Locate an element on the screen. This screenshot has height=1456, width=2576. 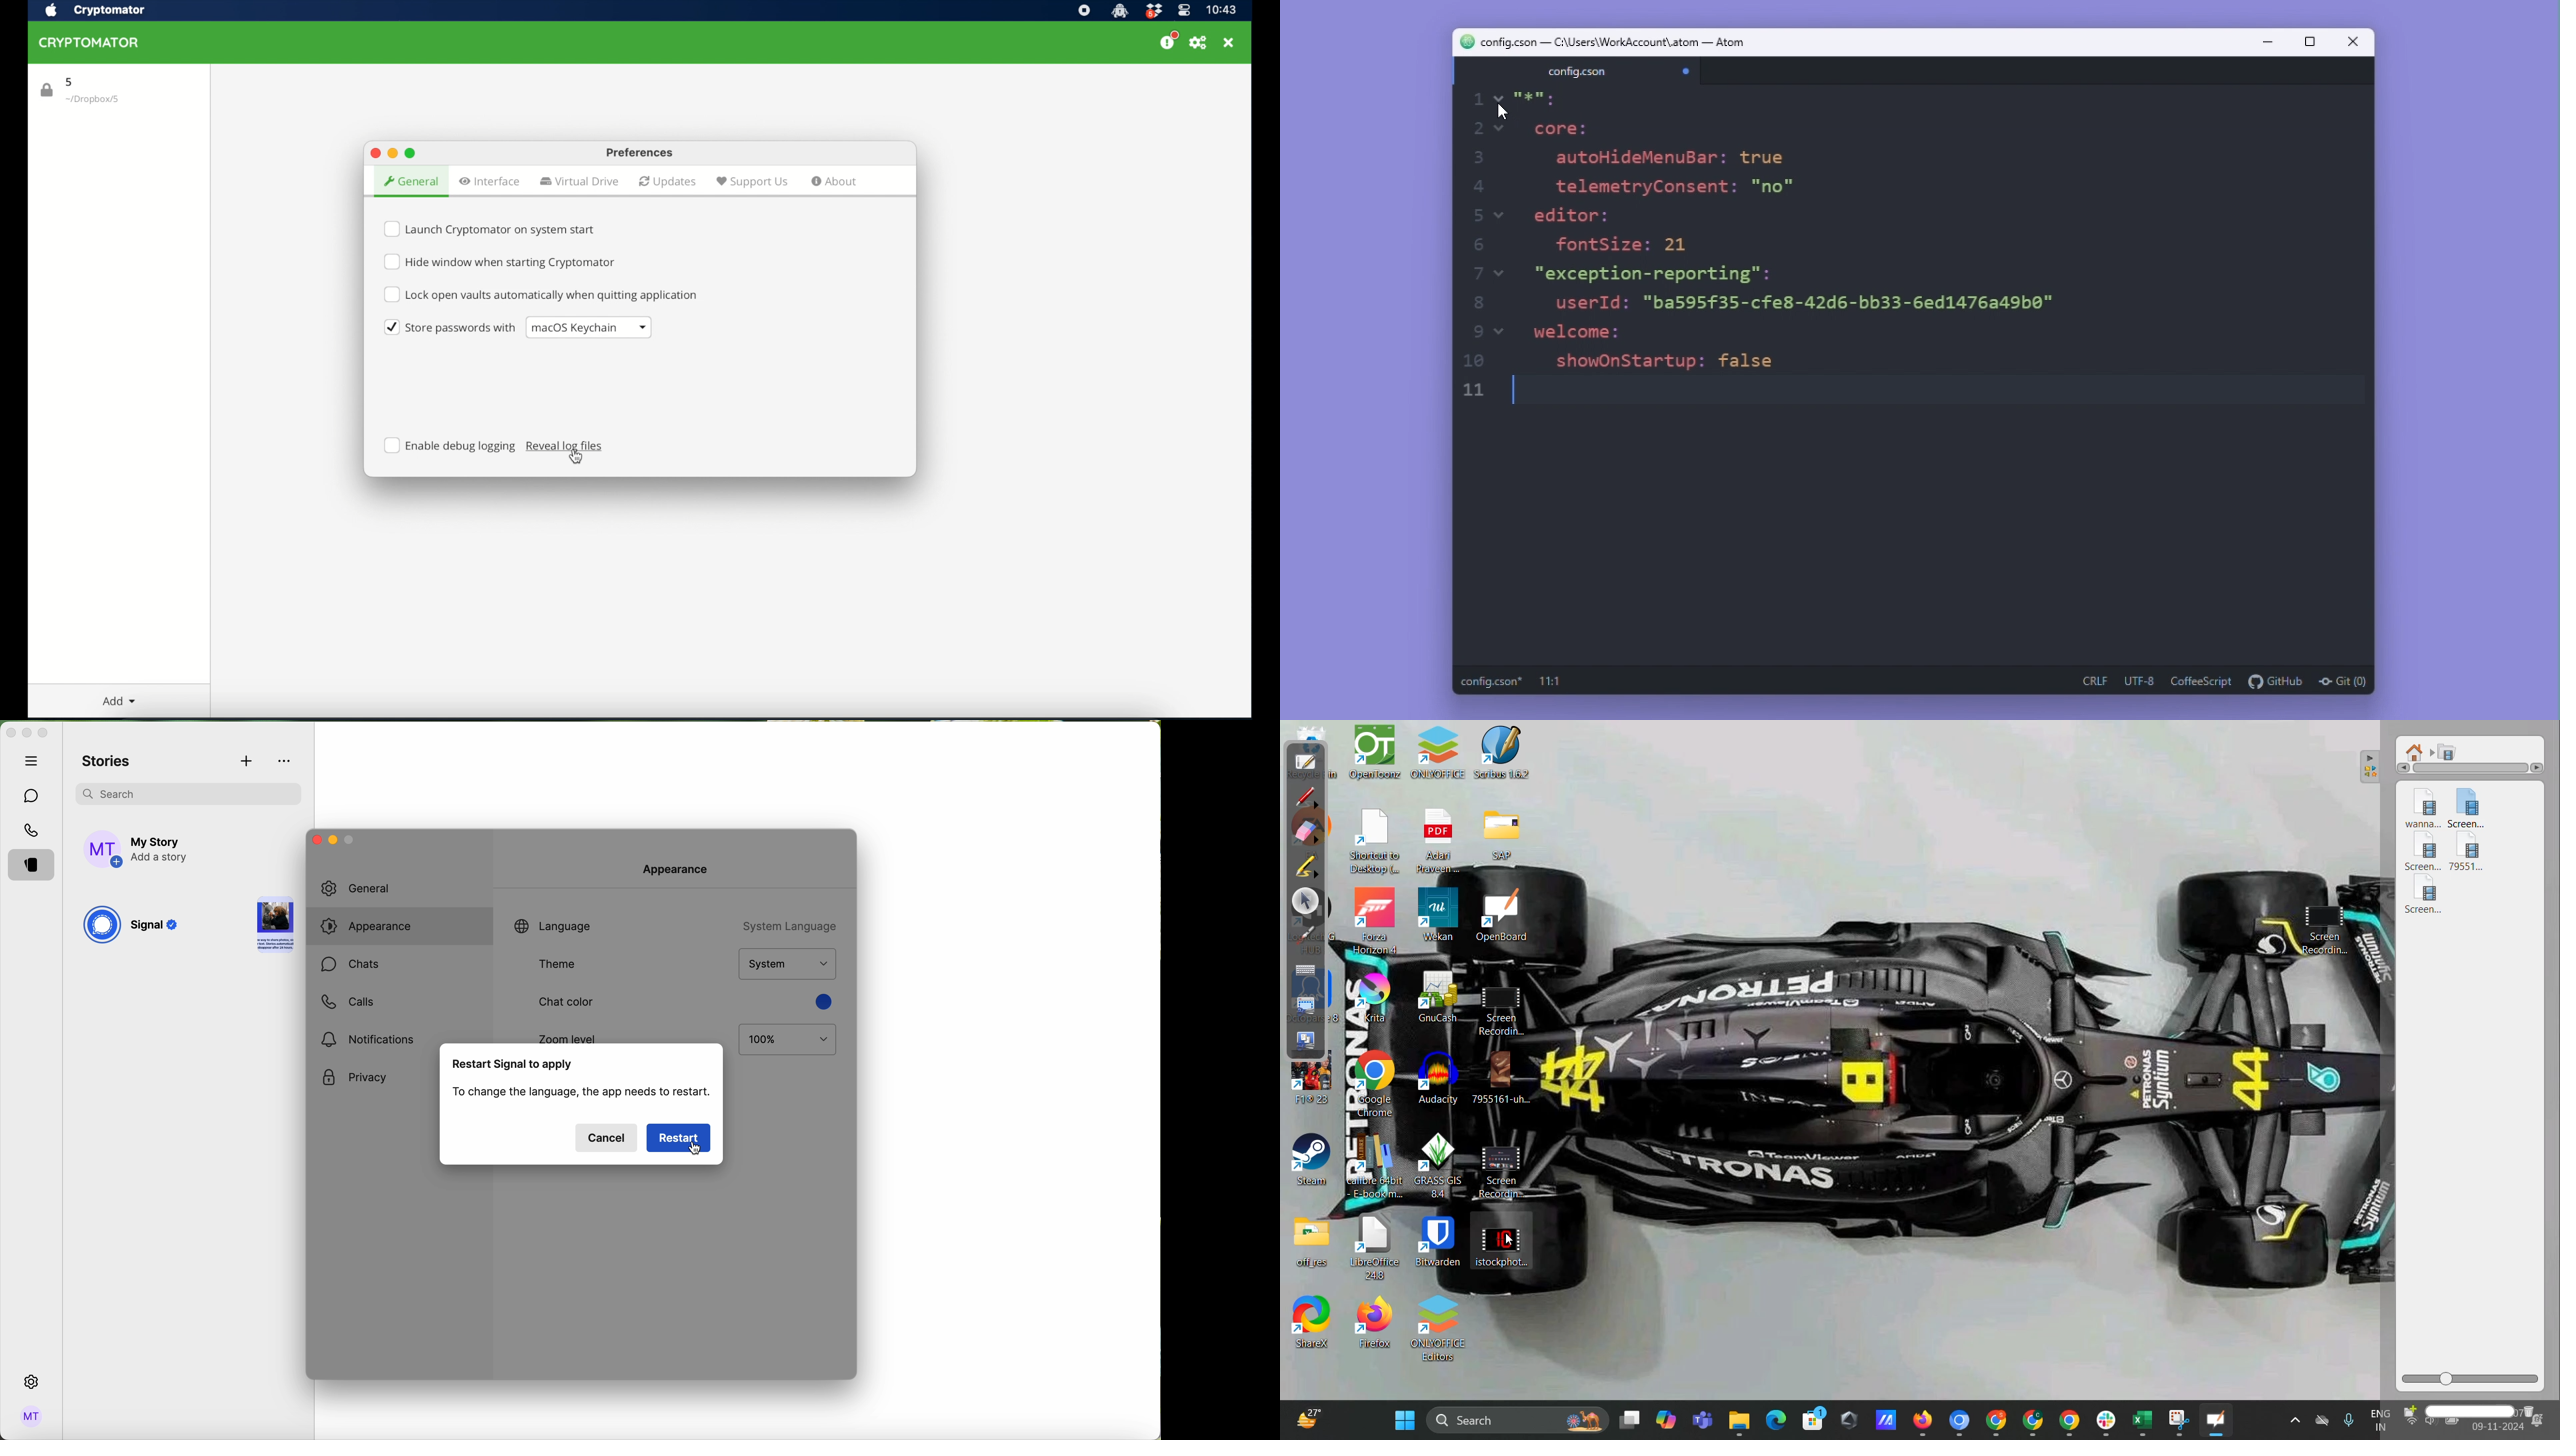
logo is located at coordinates (1462, 42).